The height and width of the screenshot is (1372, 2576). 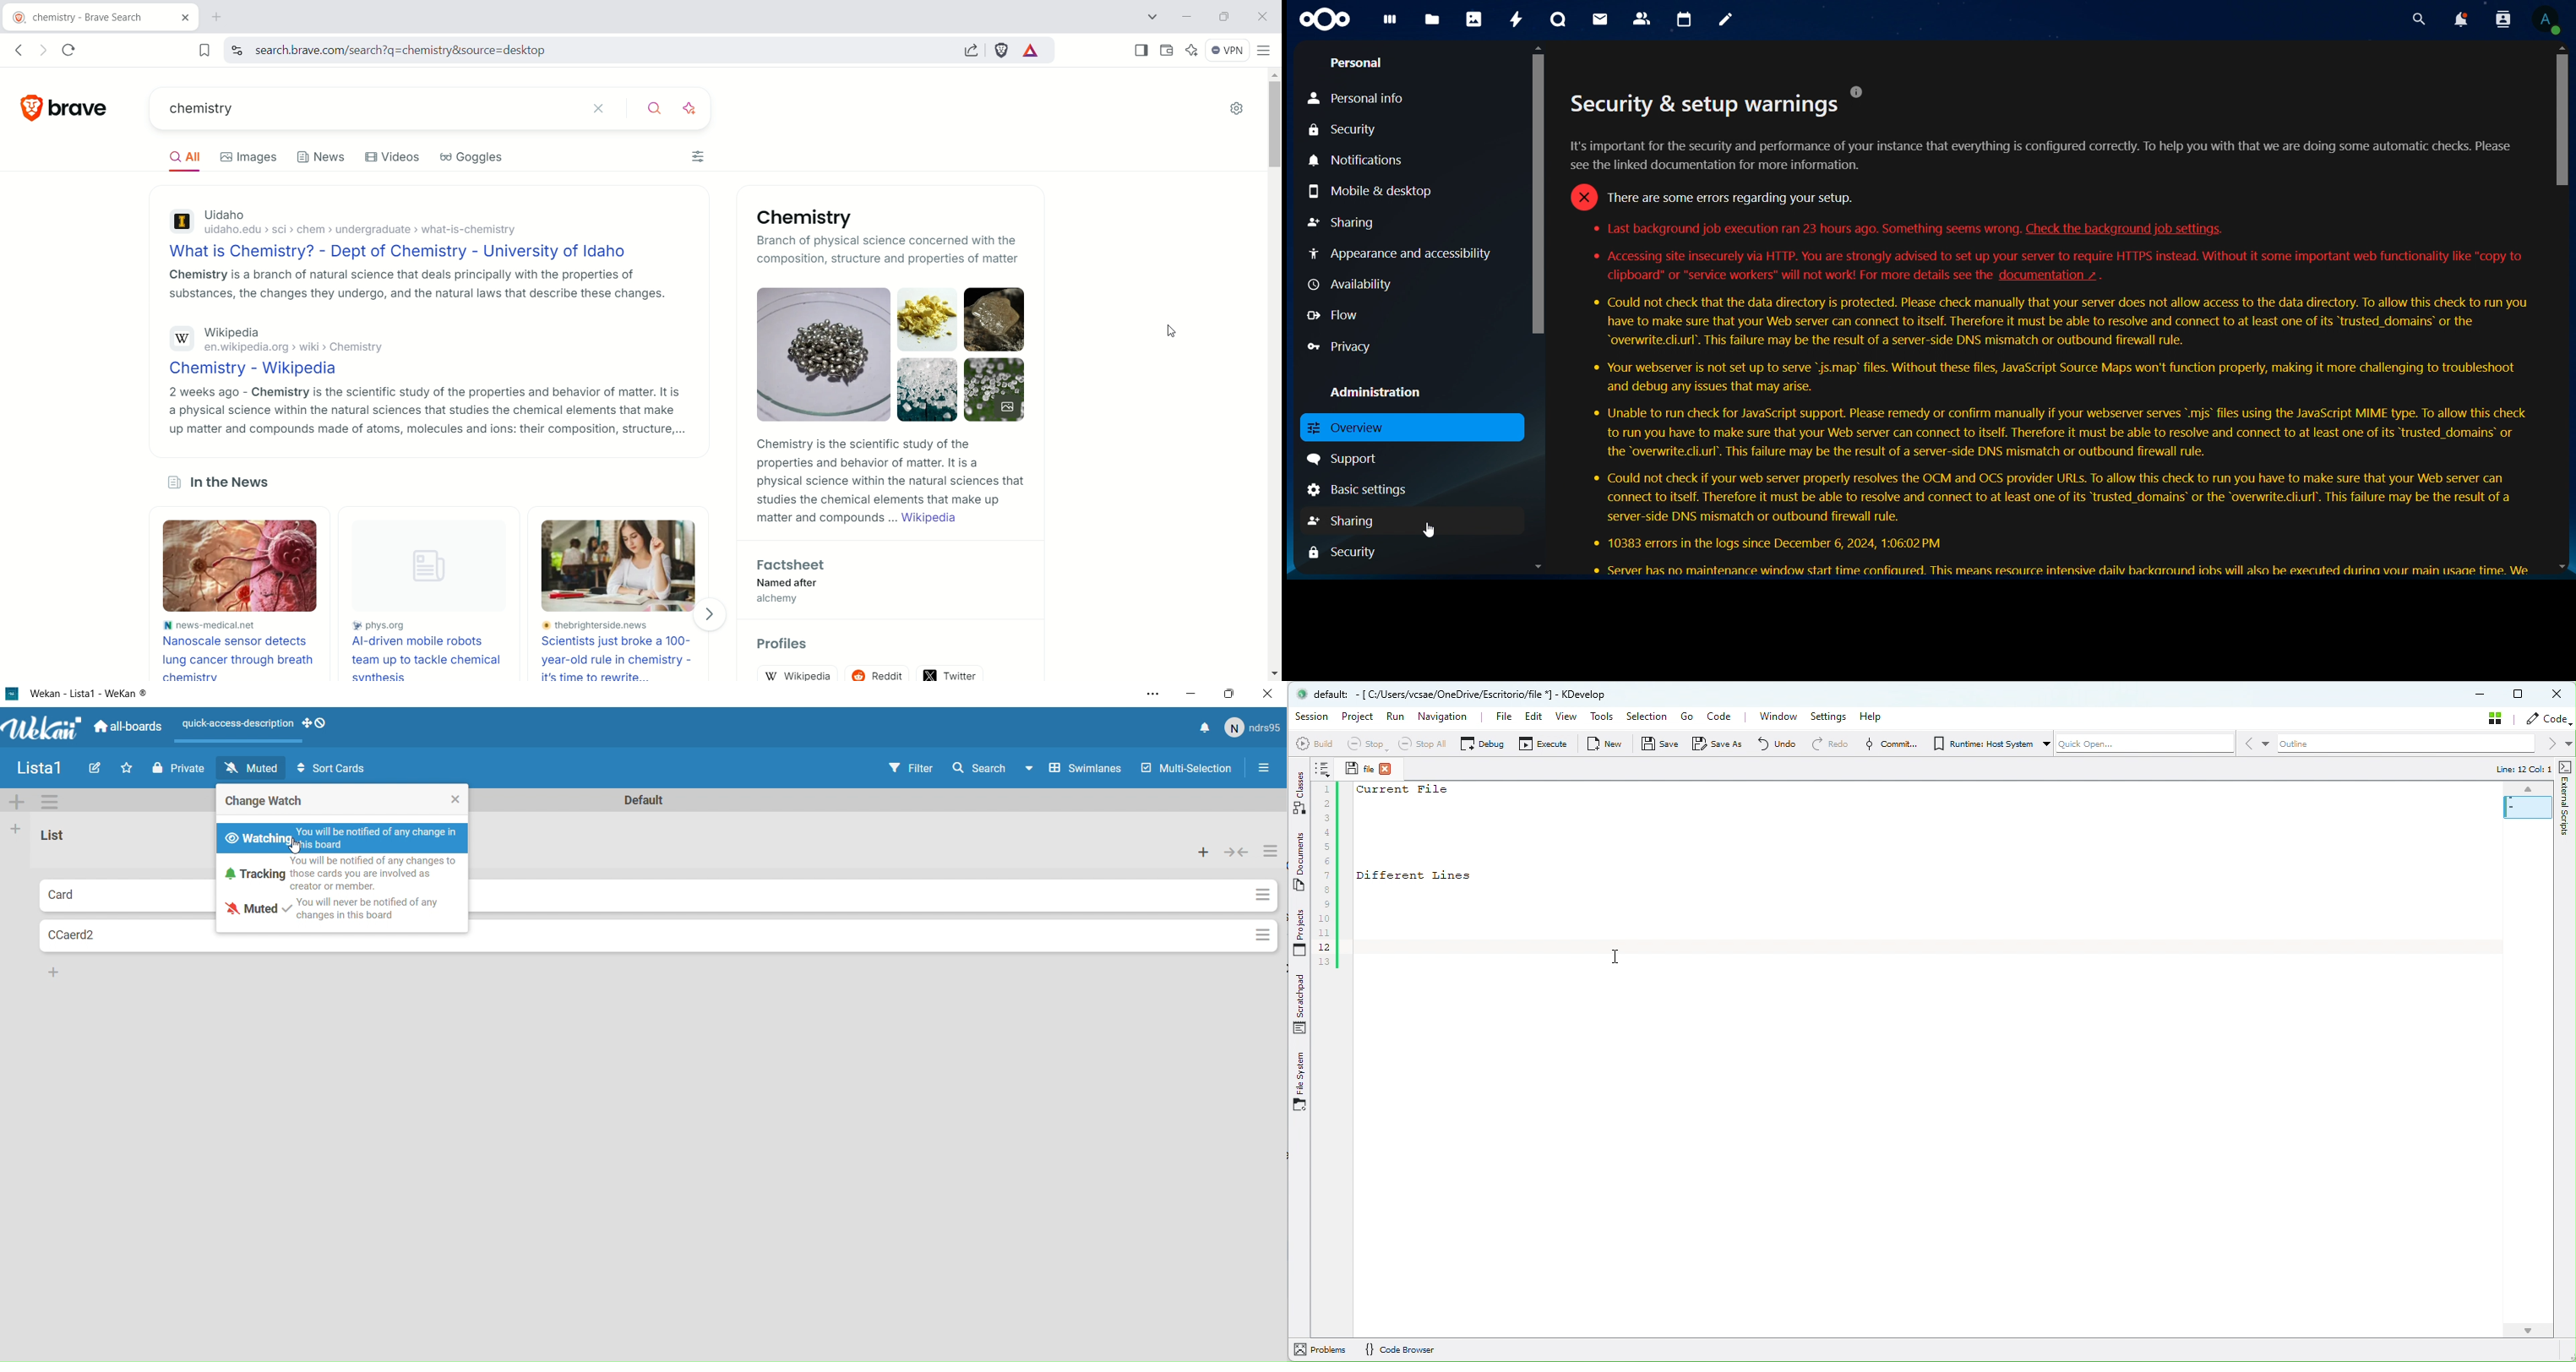 I want to click on photos, so click(x=1473, y=18).